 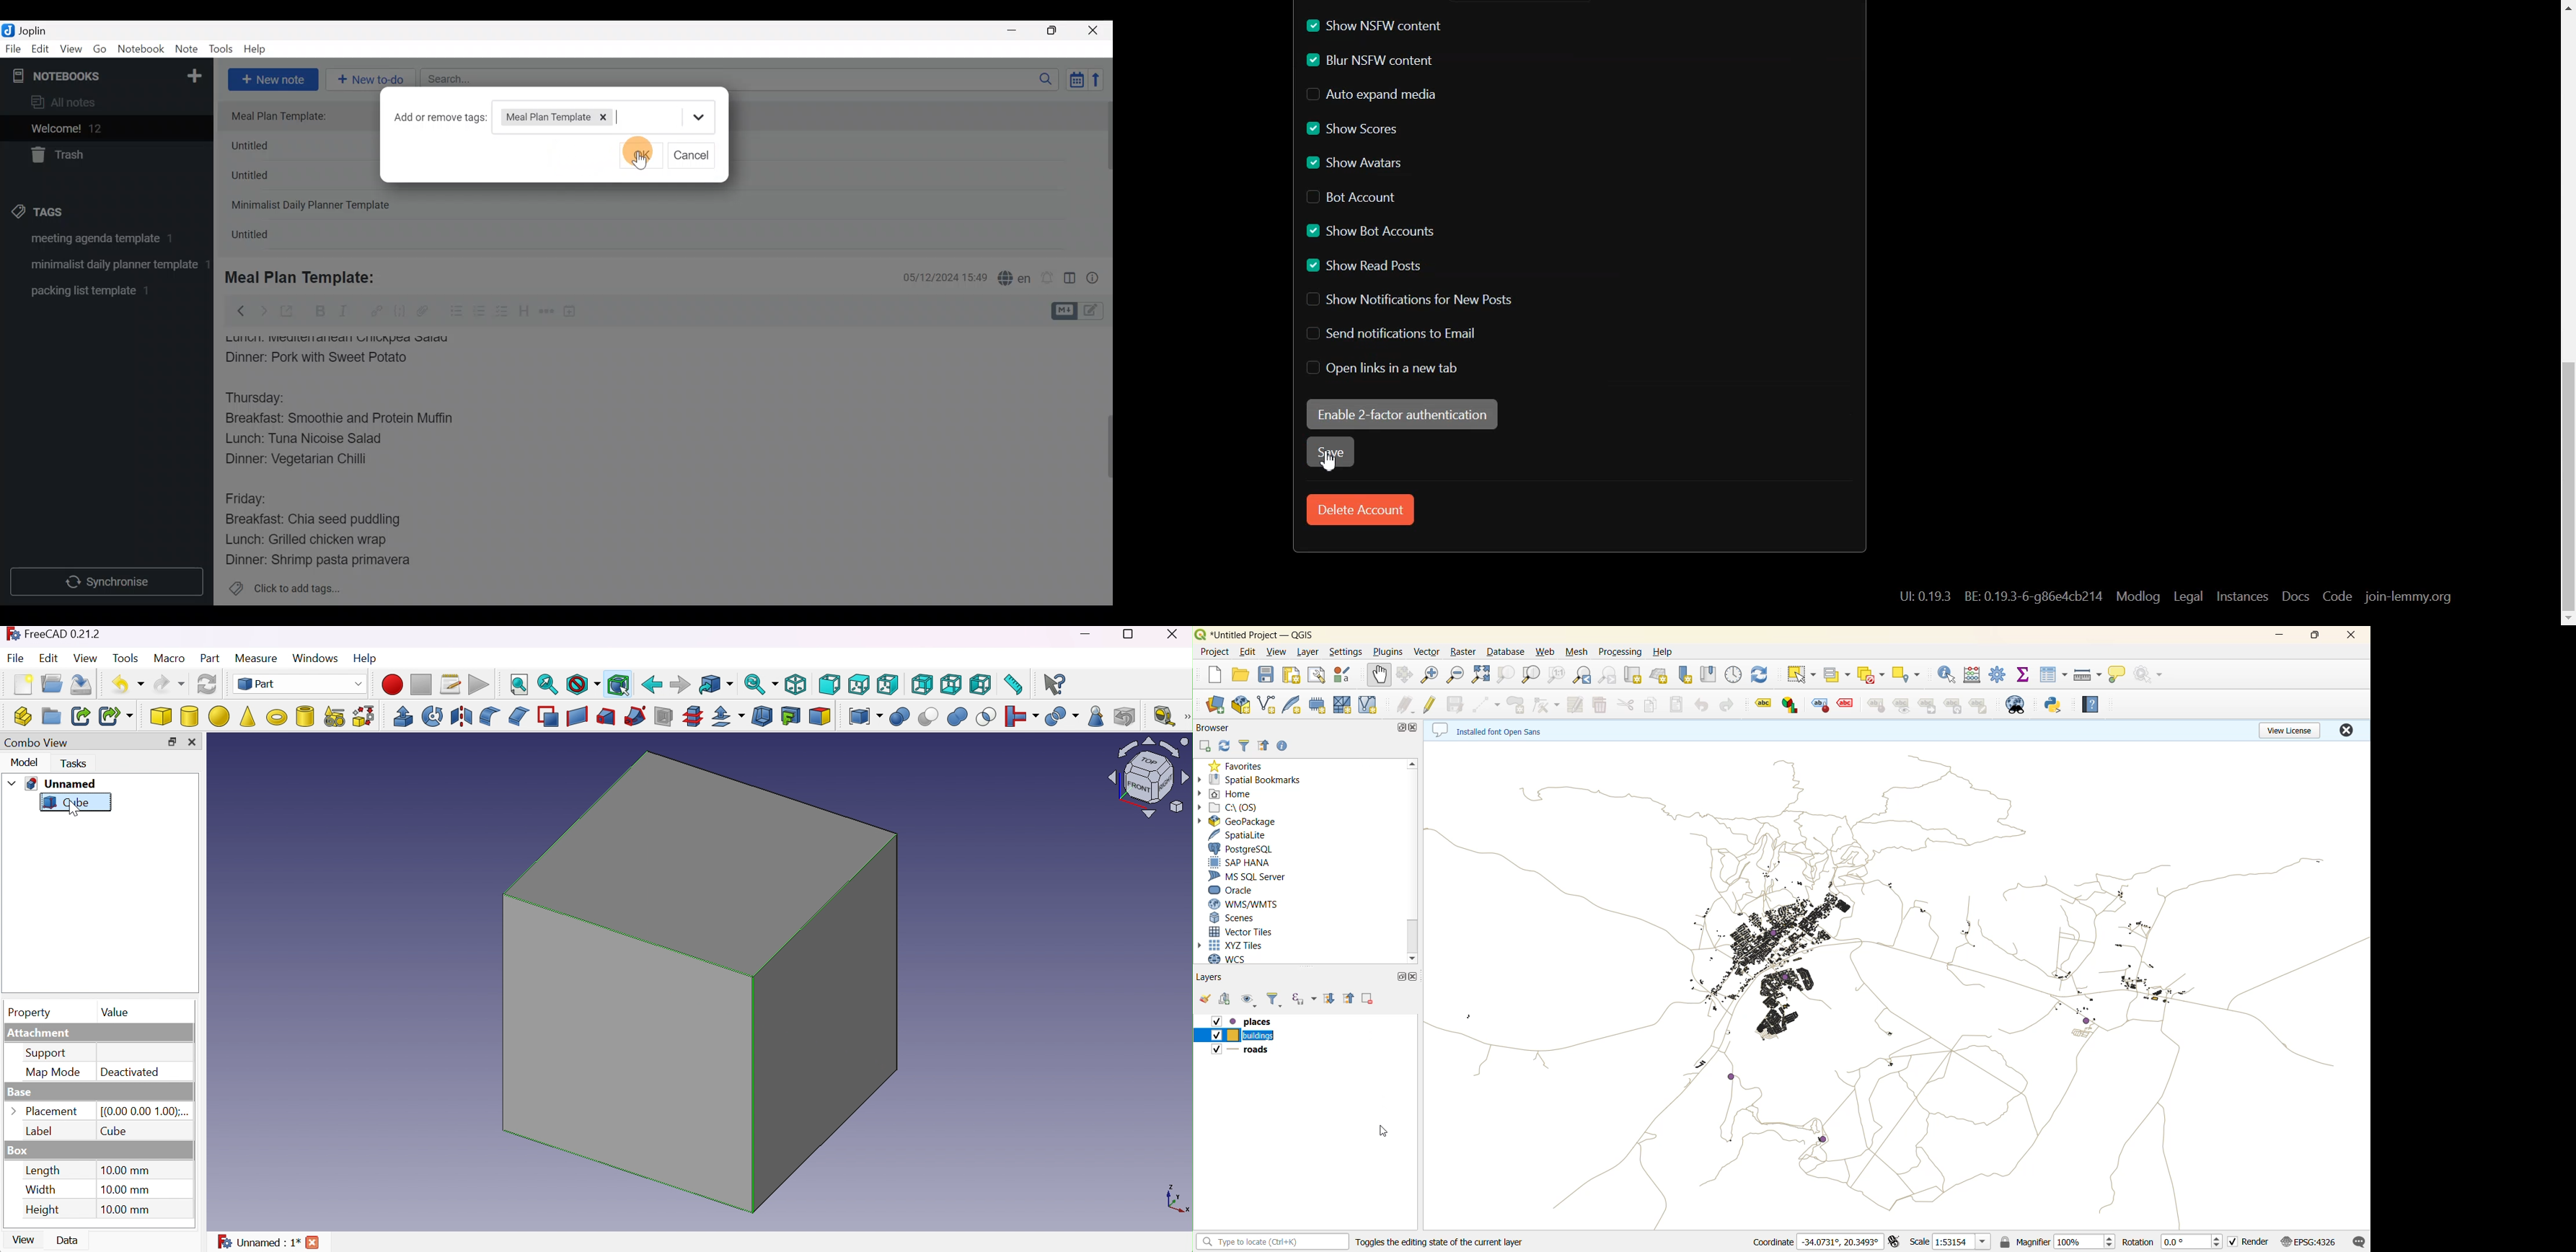 I want to click on Heading, so click(x=525, y=313).